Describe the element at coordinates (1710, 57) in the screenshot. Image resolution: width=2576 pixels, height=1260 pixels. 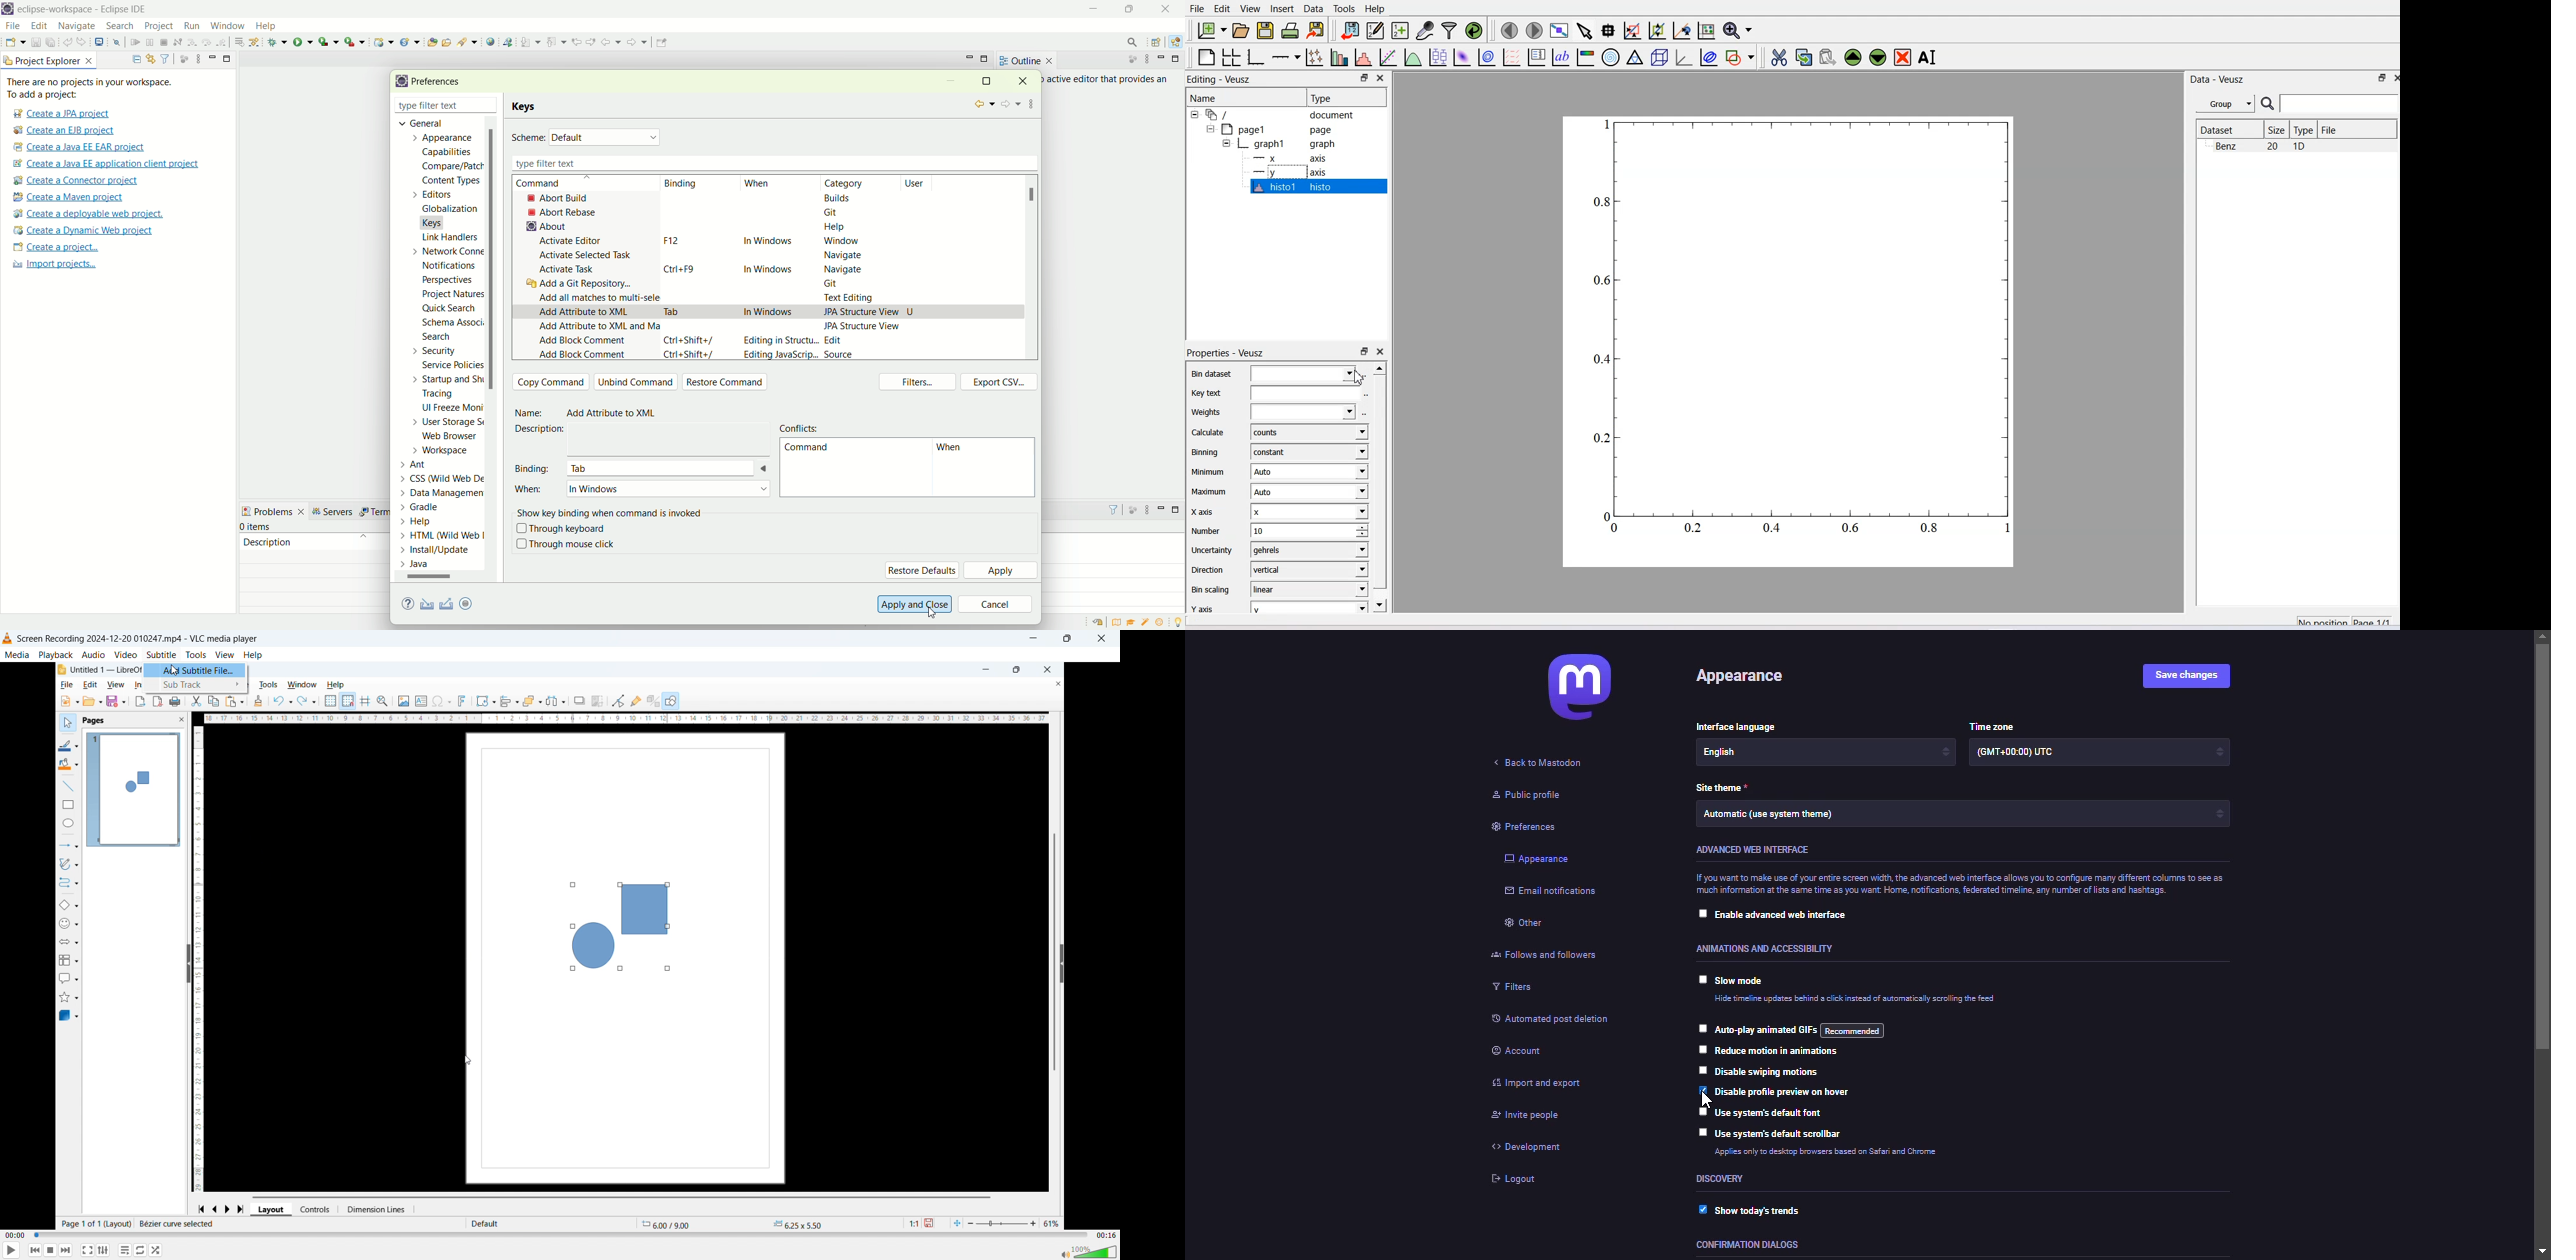
I see `Plot Covariance ellipses` at that location.